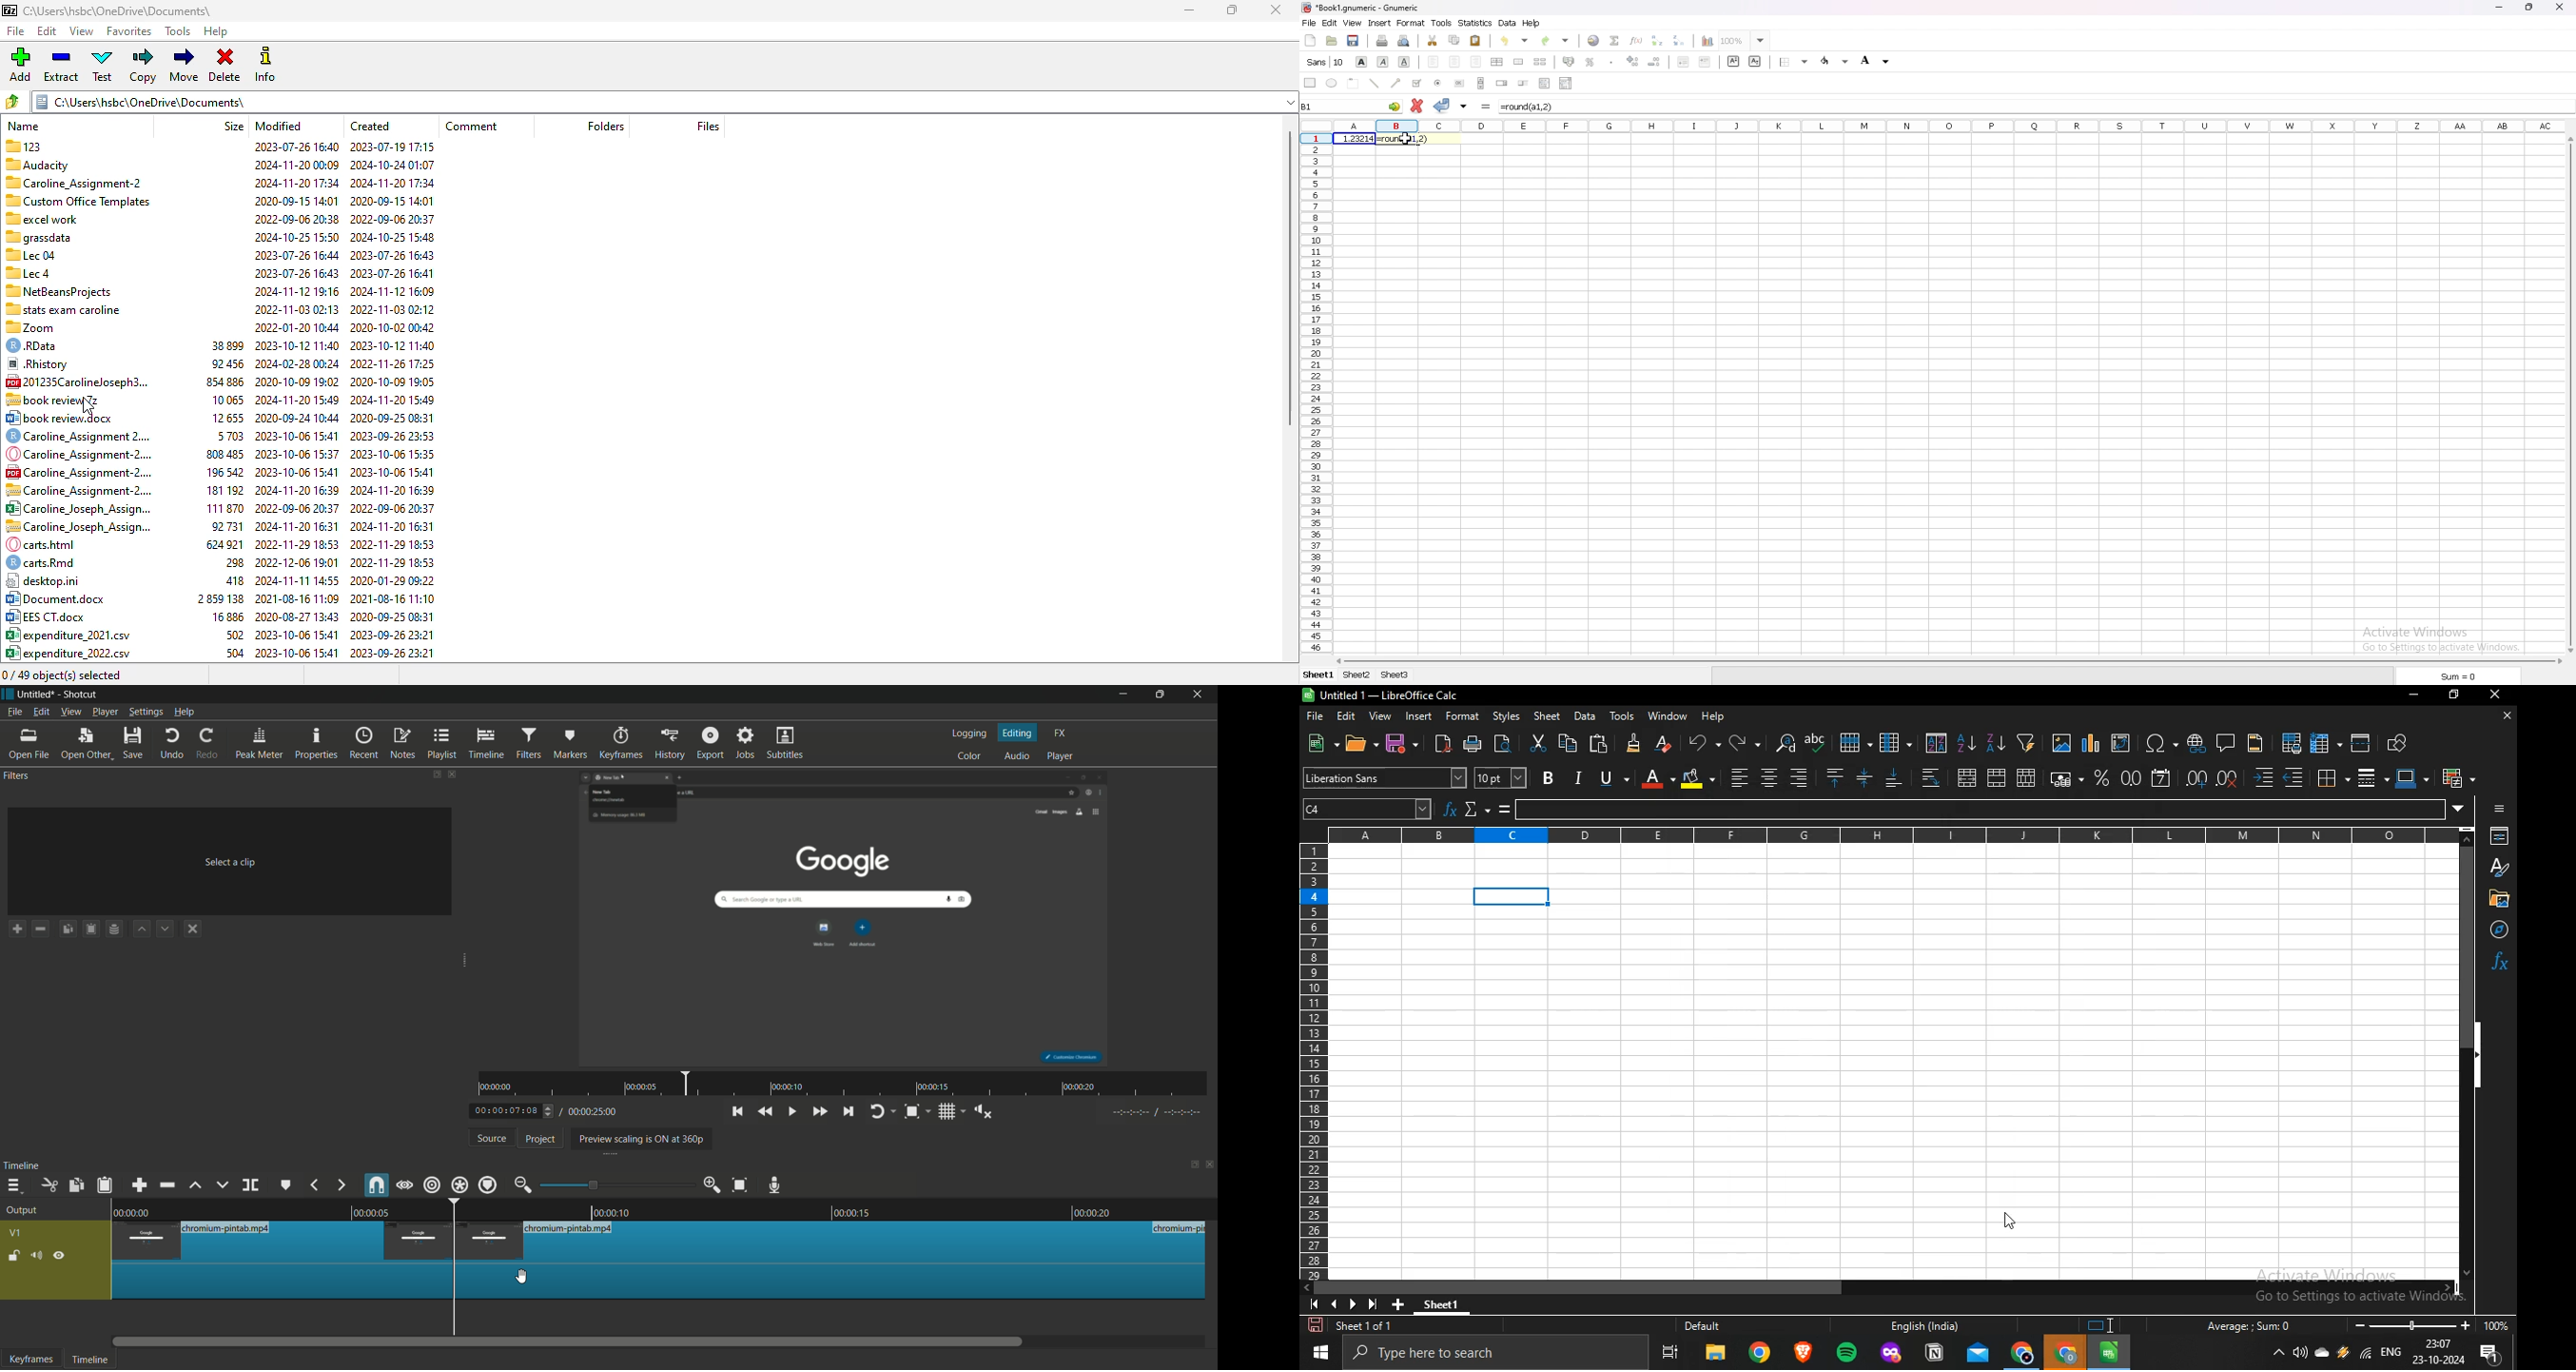  Describe the element at coordinates (1353, 82) in the screenshot. I see `frame` at that location.